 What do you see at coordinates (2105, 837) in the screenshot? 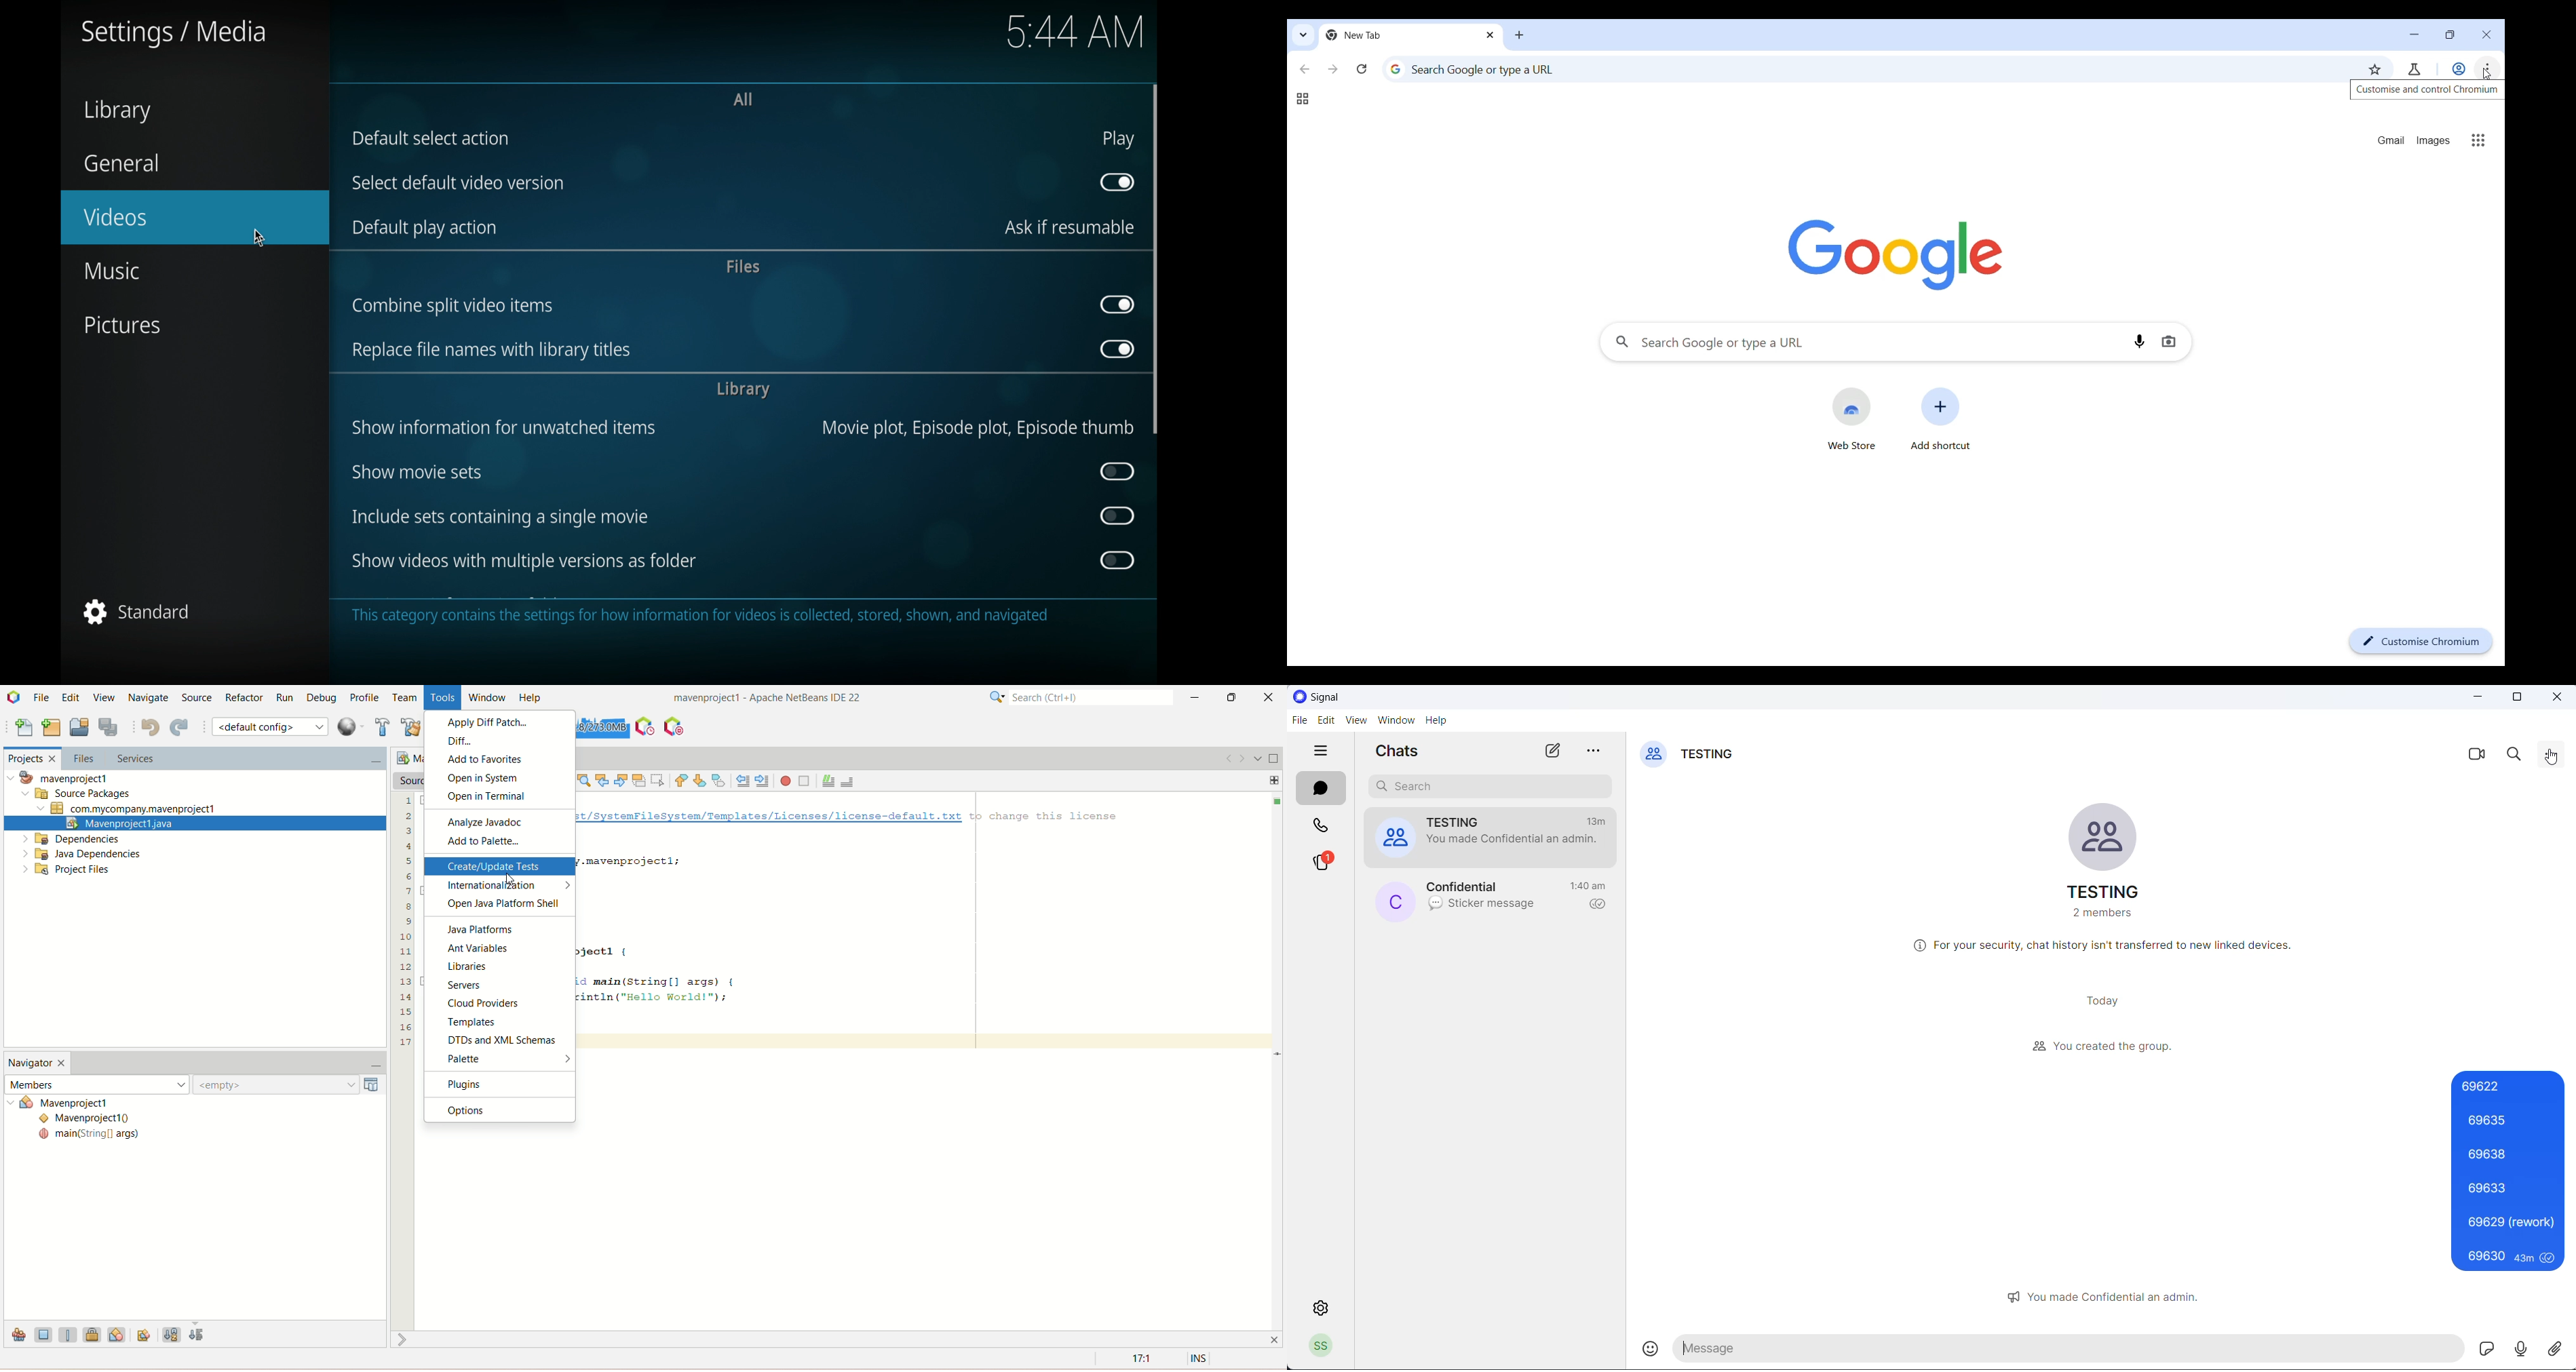
I see `group cover photo` at bounding box center [2105, 837].